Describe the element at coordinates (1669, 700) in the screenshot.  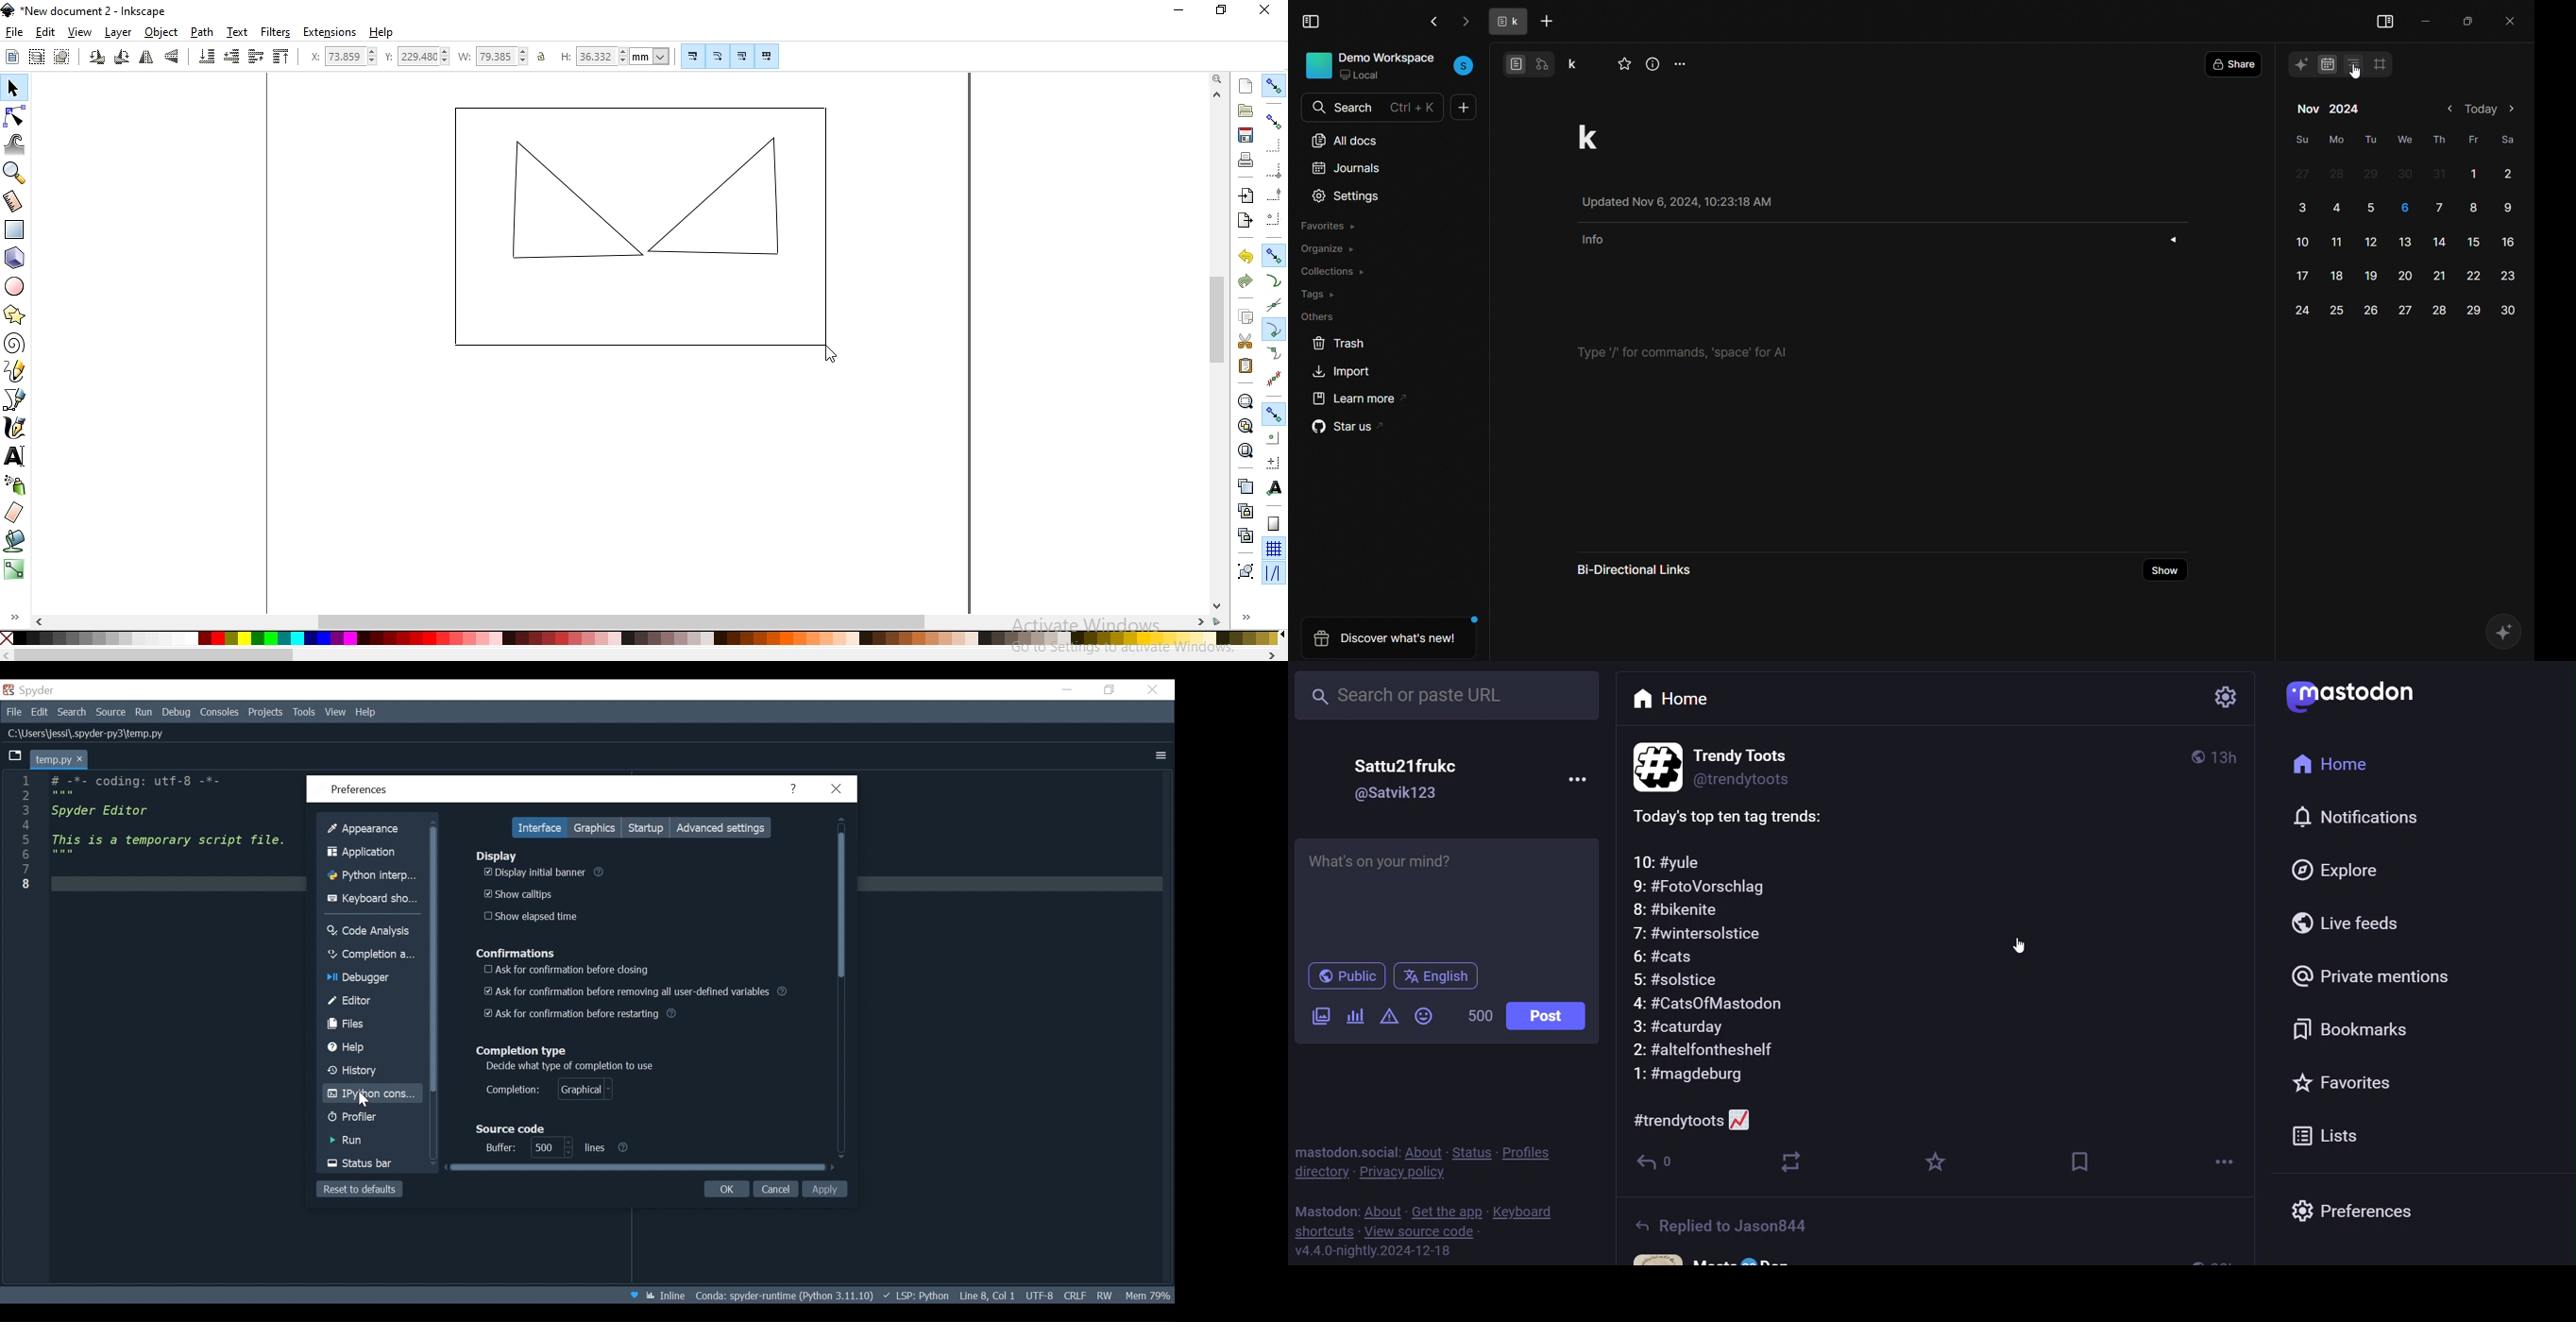
I see `home` at that location.